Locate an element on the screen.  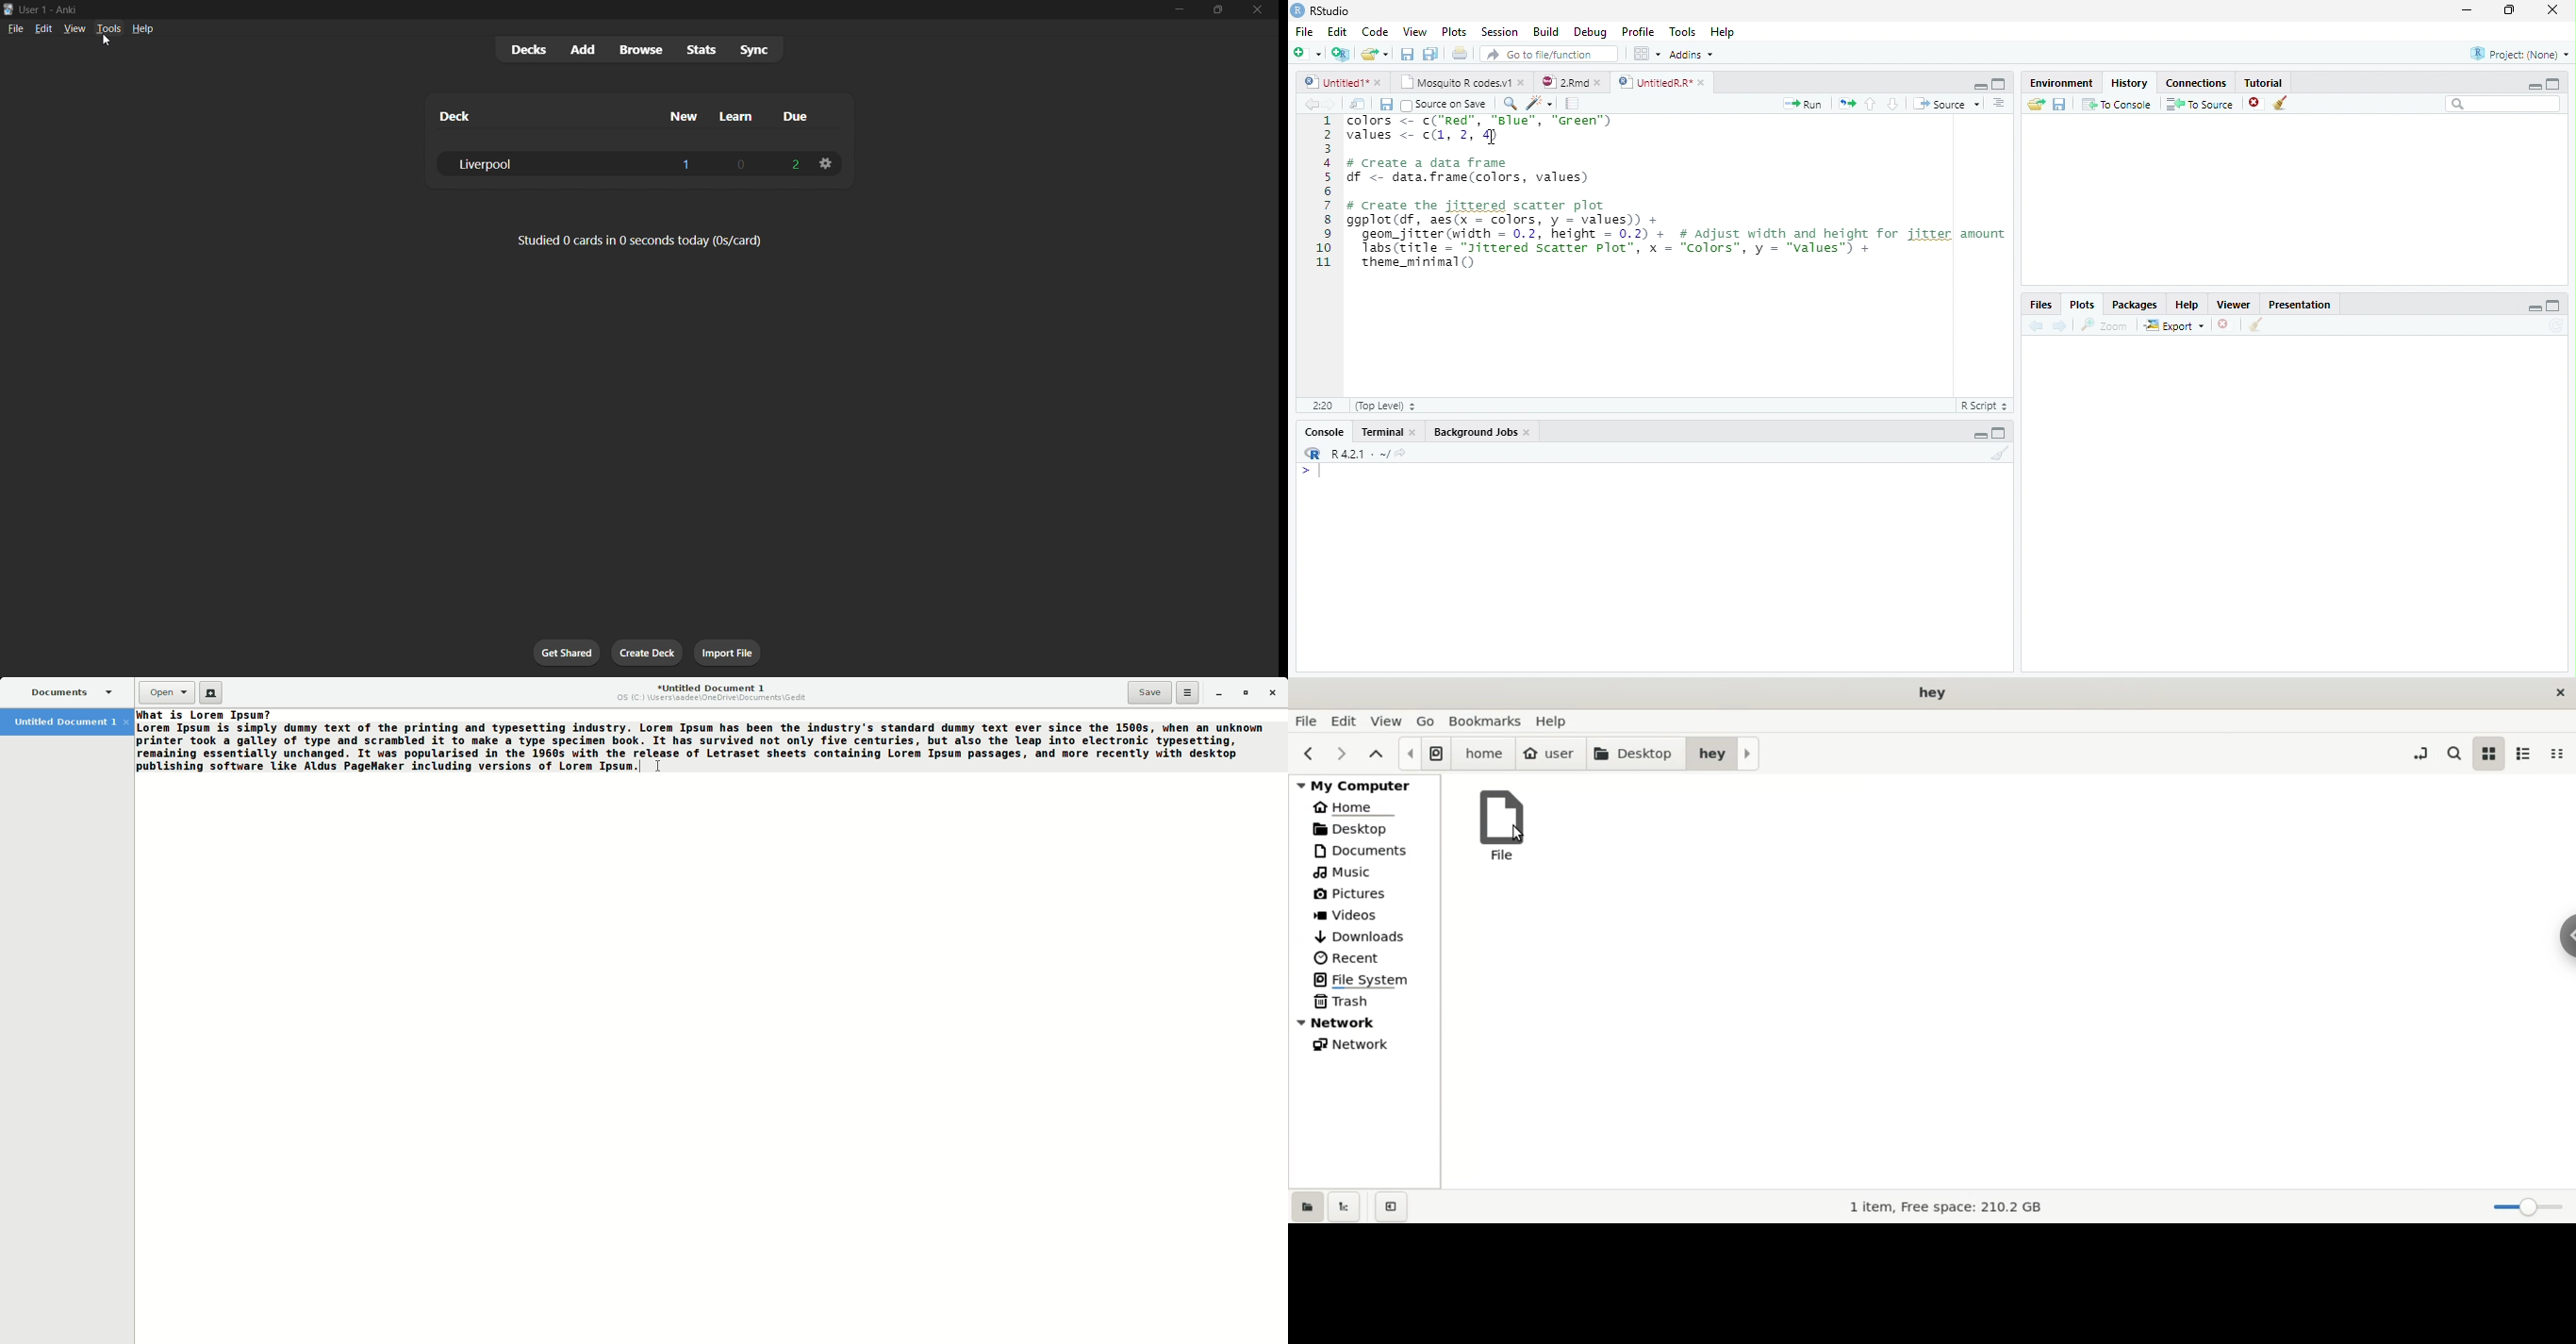
close is located at coordinates (1701, 83).